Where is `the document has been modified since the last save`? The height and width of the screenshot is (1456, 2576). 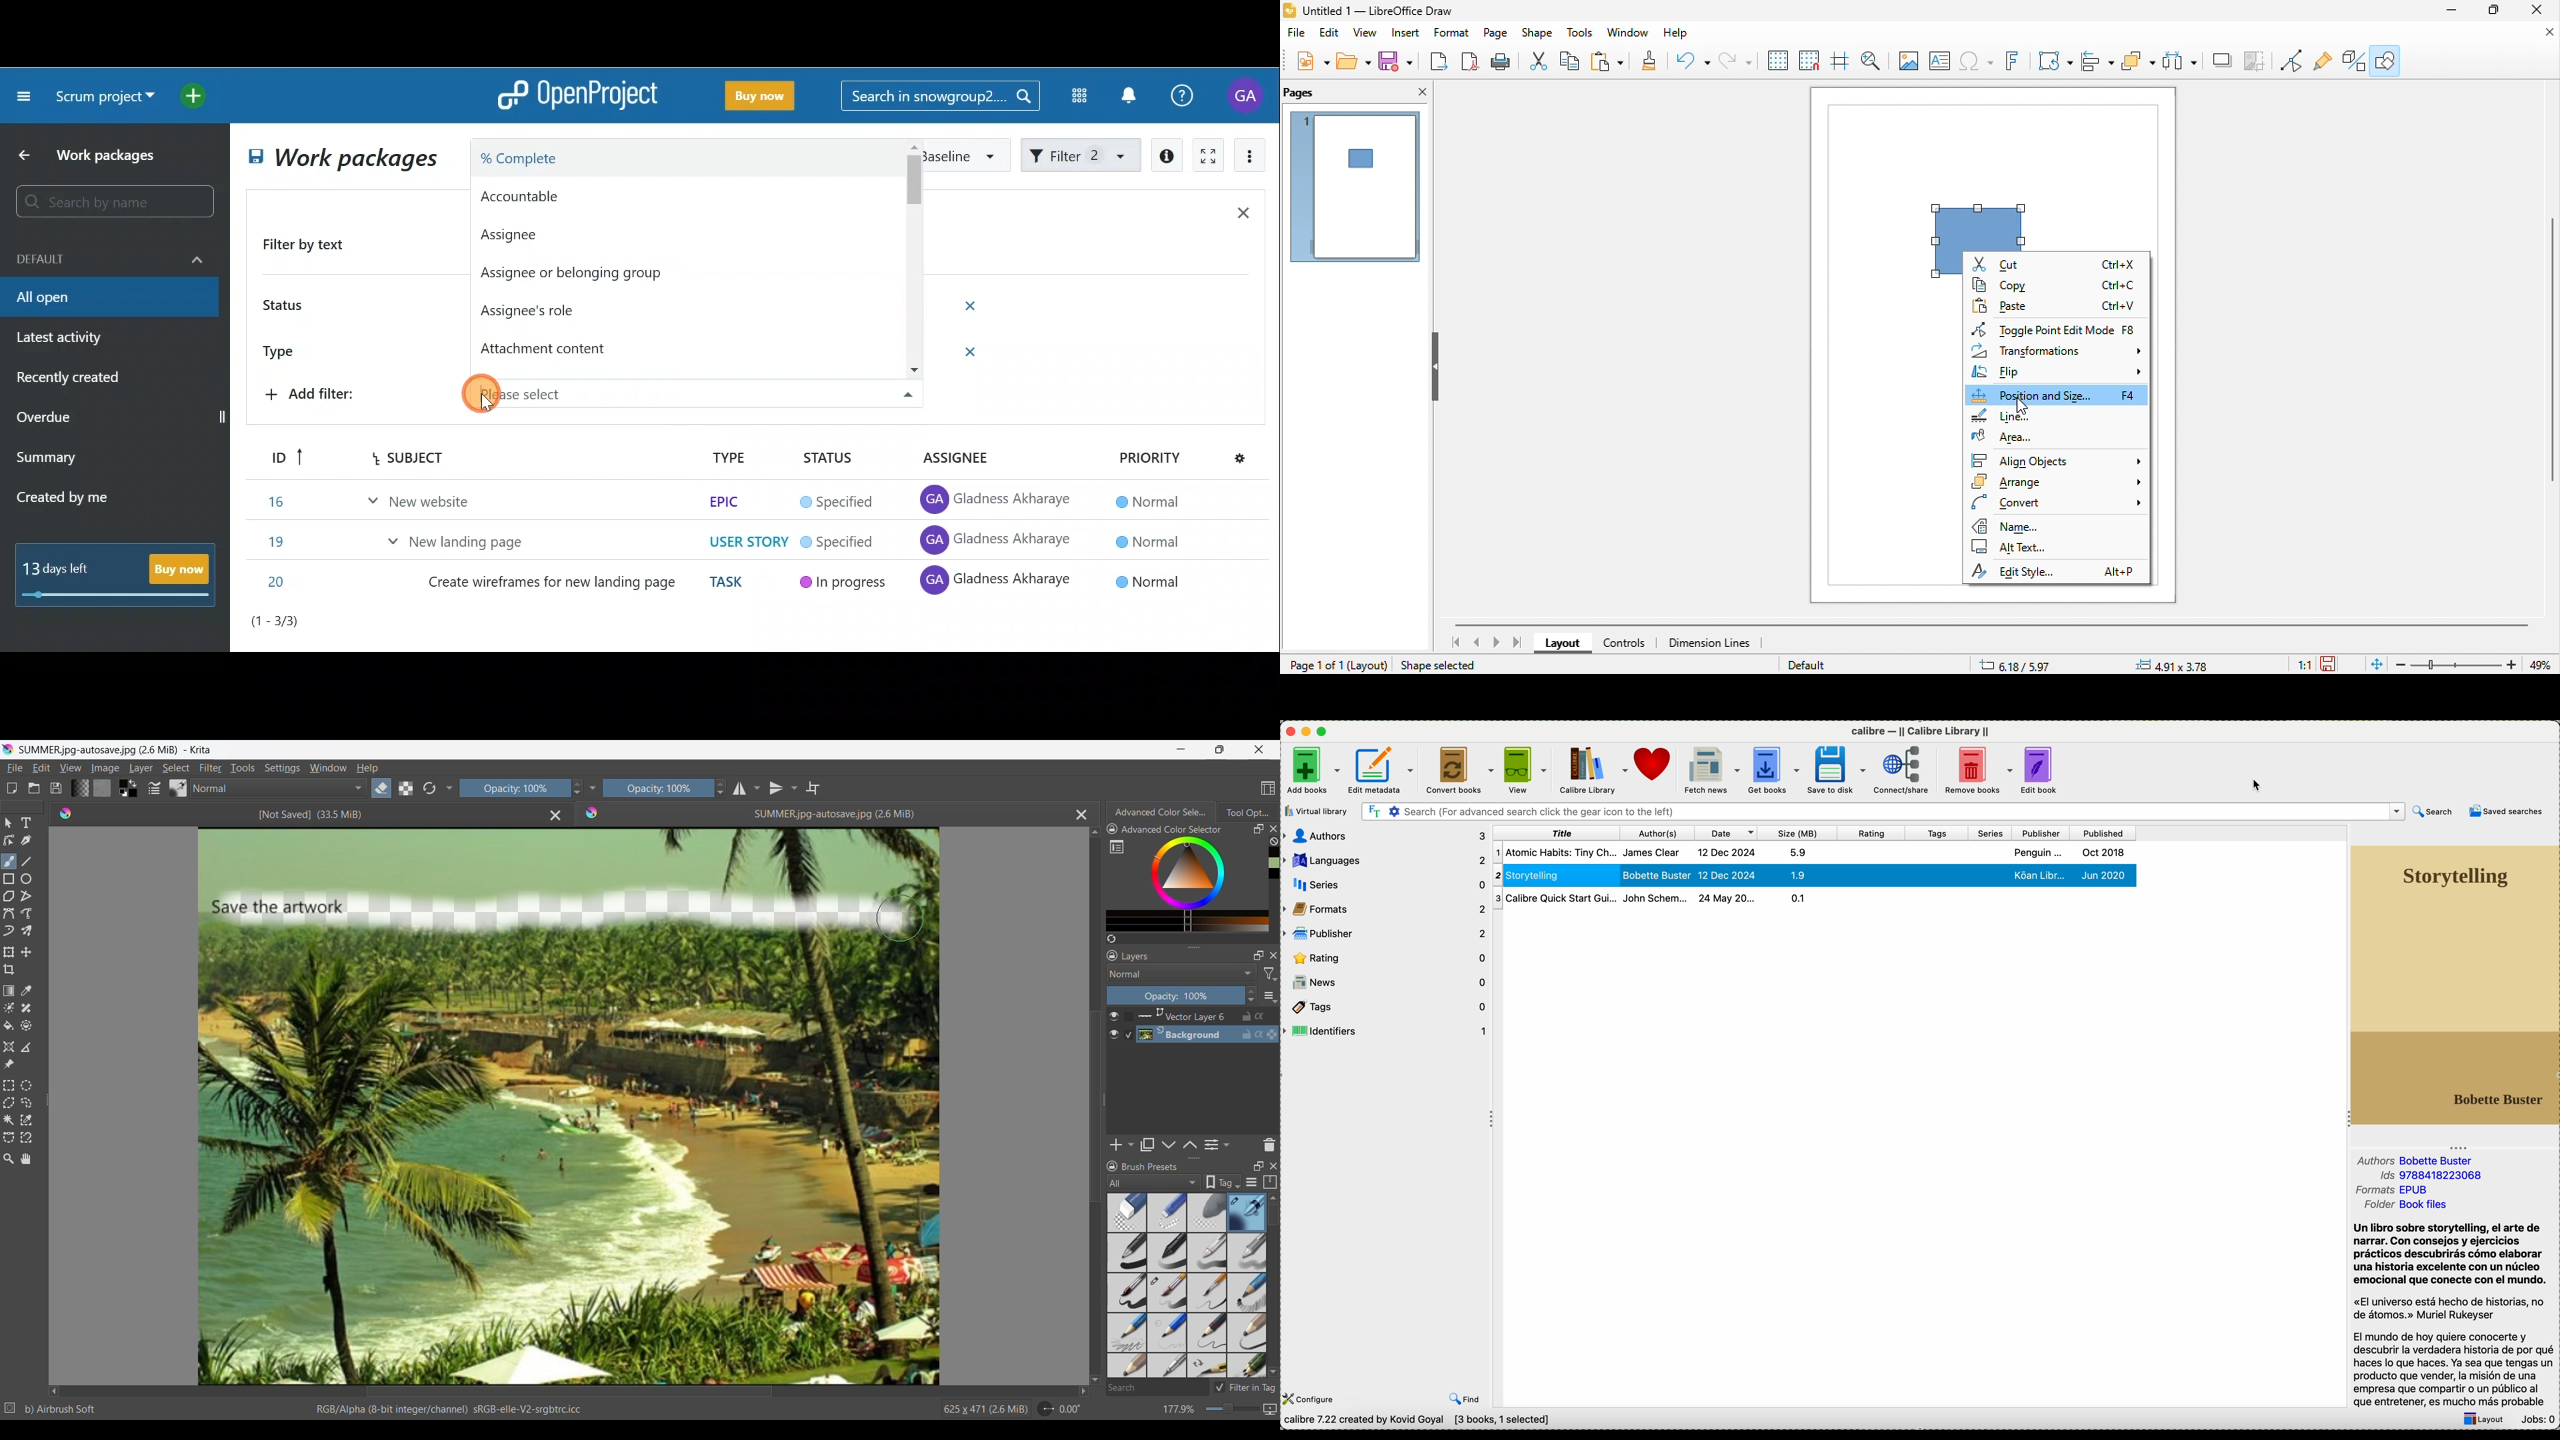
the document has been modified since the last save is located at coordinates (2335, 664).